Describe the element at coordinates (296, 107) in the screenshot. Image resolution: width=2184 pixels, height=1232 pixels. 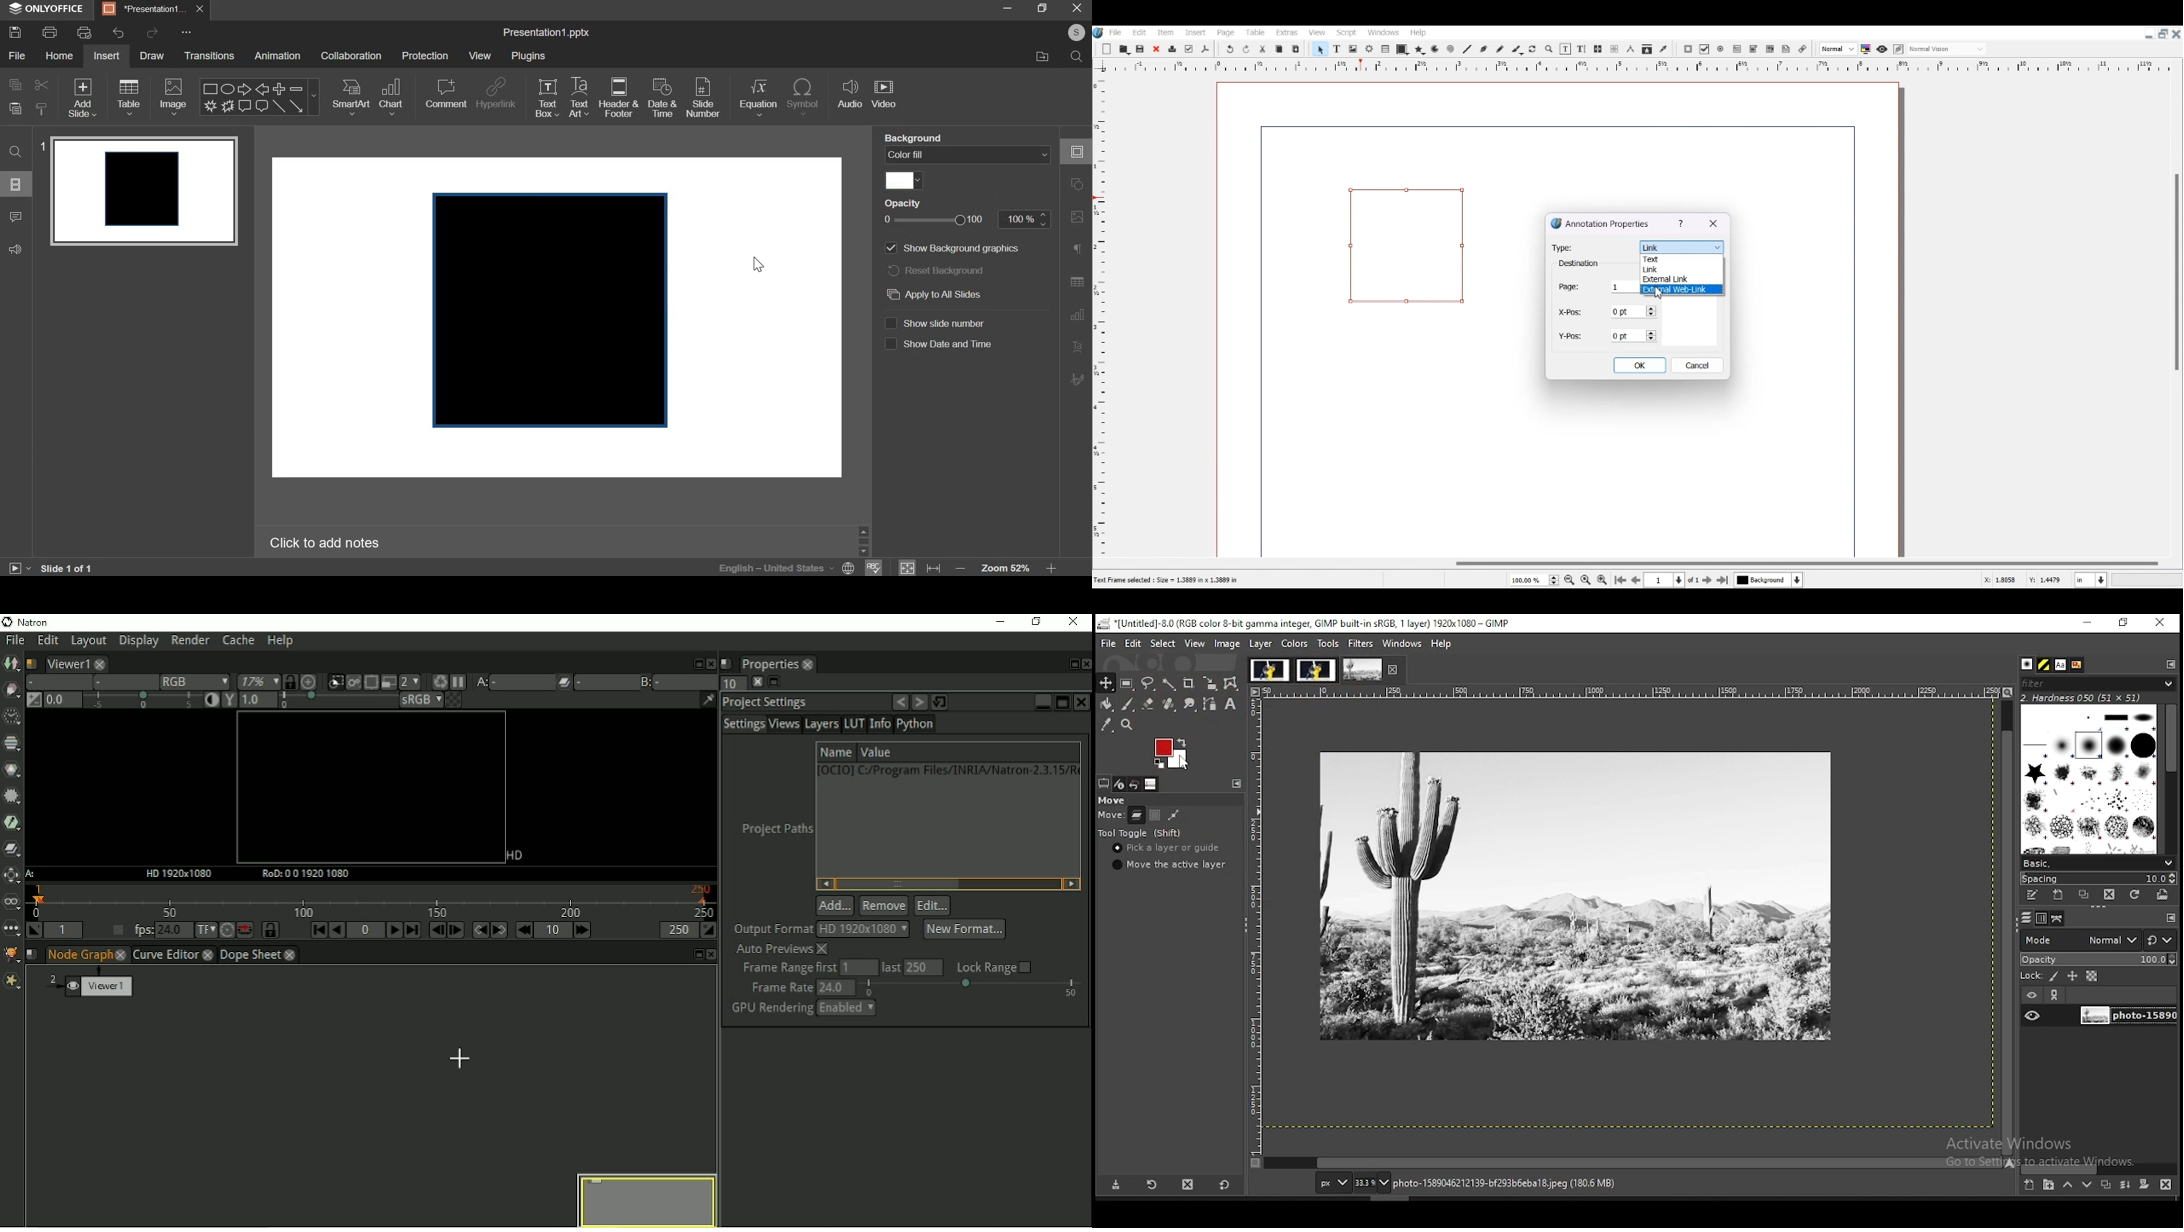
I see `Side arrow` at that location.